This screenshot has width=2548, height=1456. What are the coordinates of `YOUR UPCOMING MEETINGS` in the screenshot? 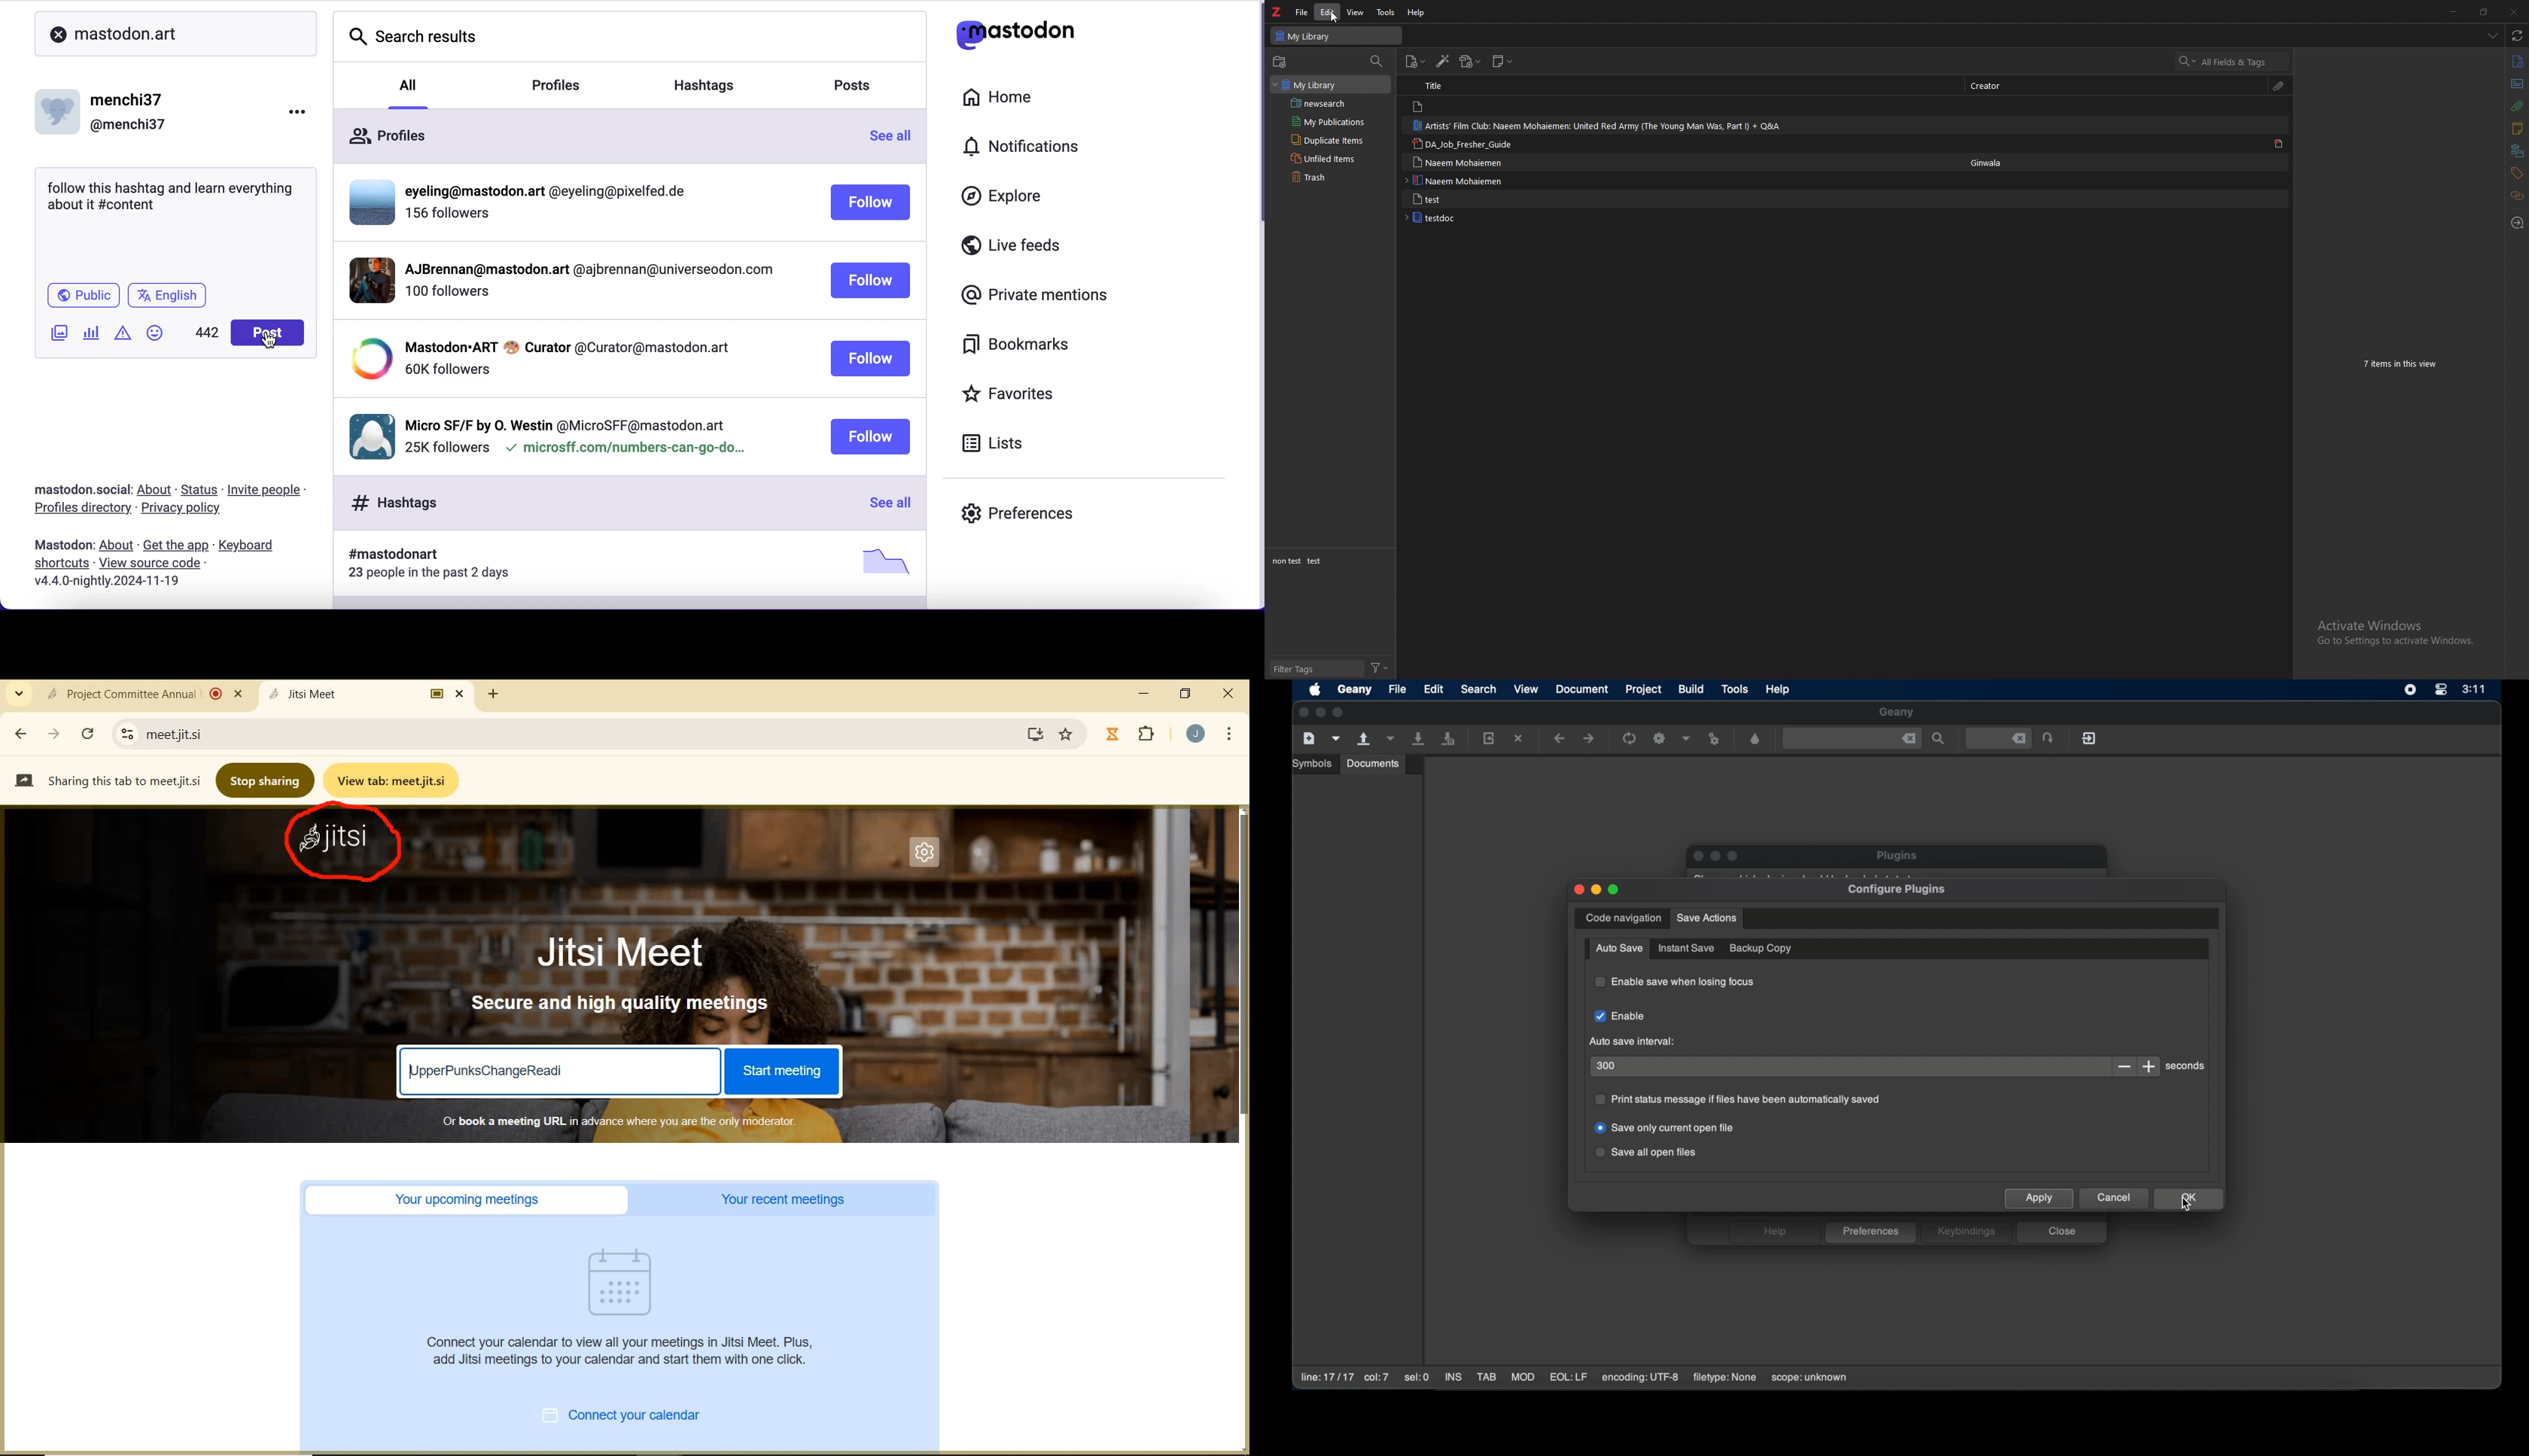 It's located at (472, 1200).